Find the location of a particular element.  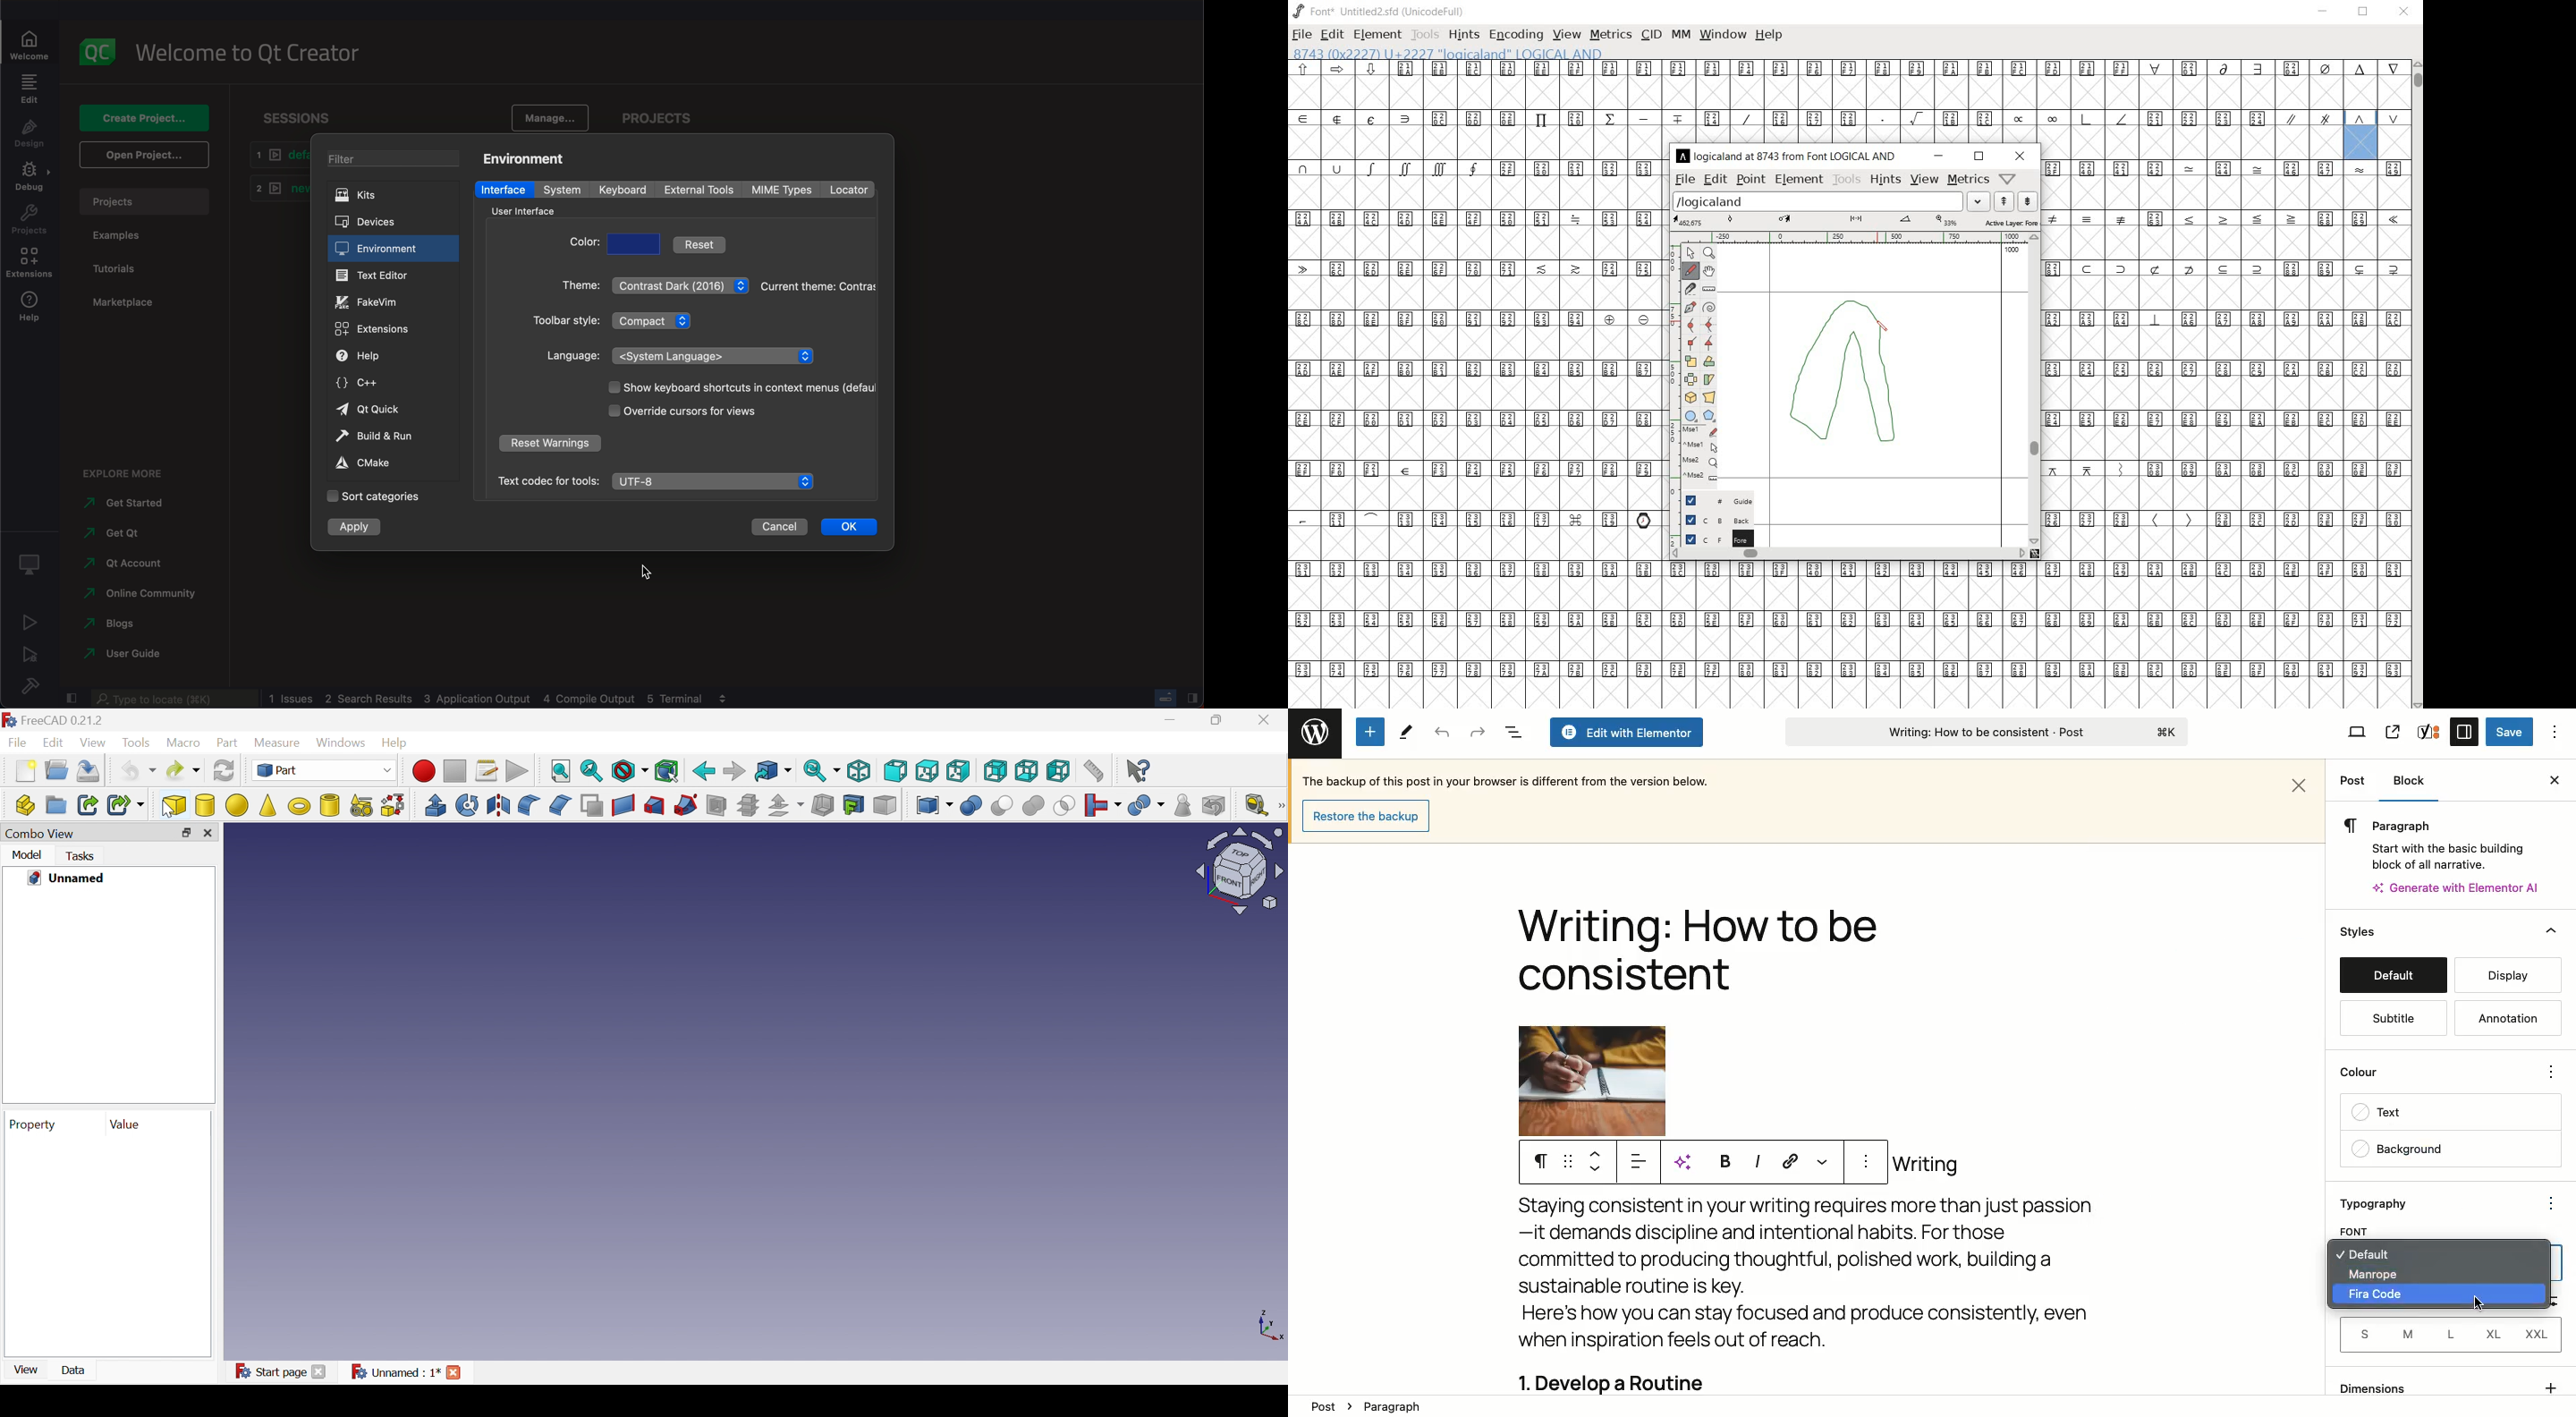

close is located at coordinates (2407, 12).